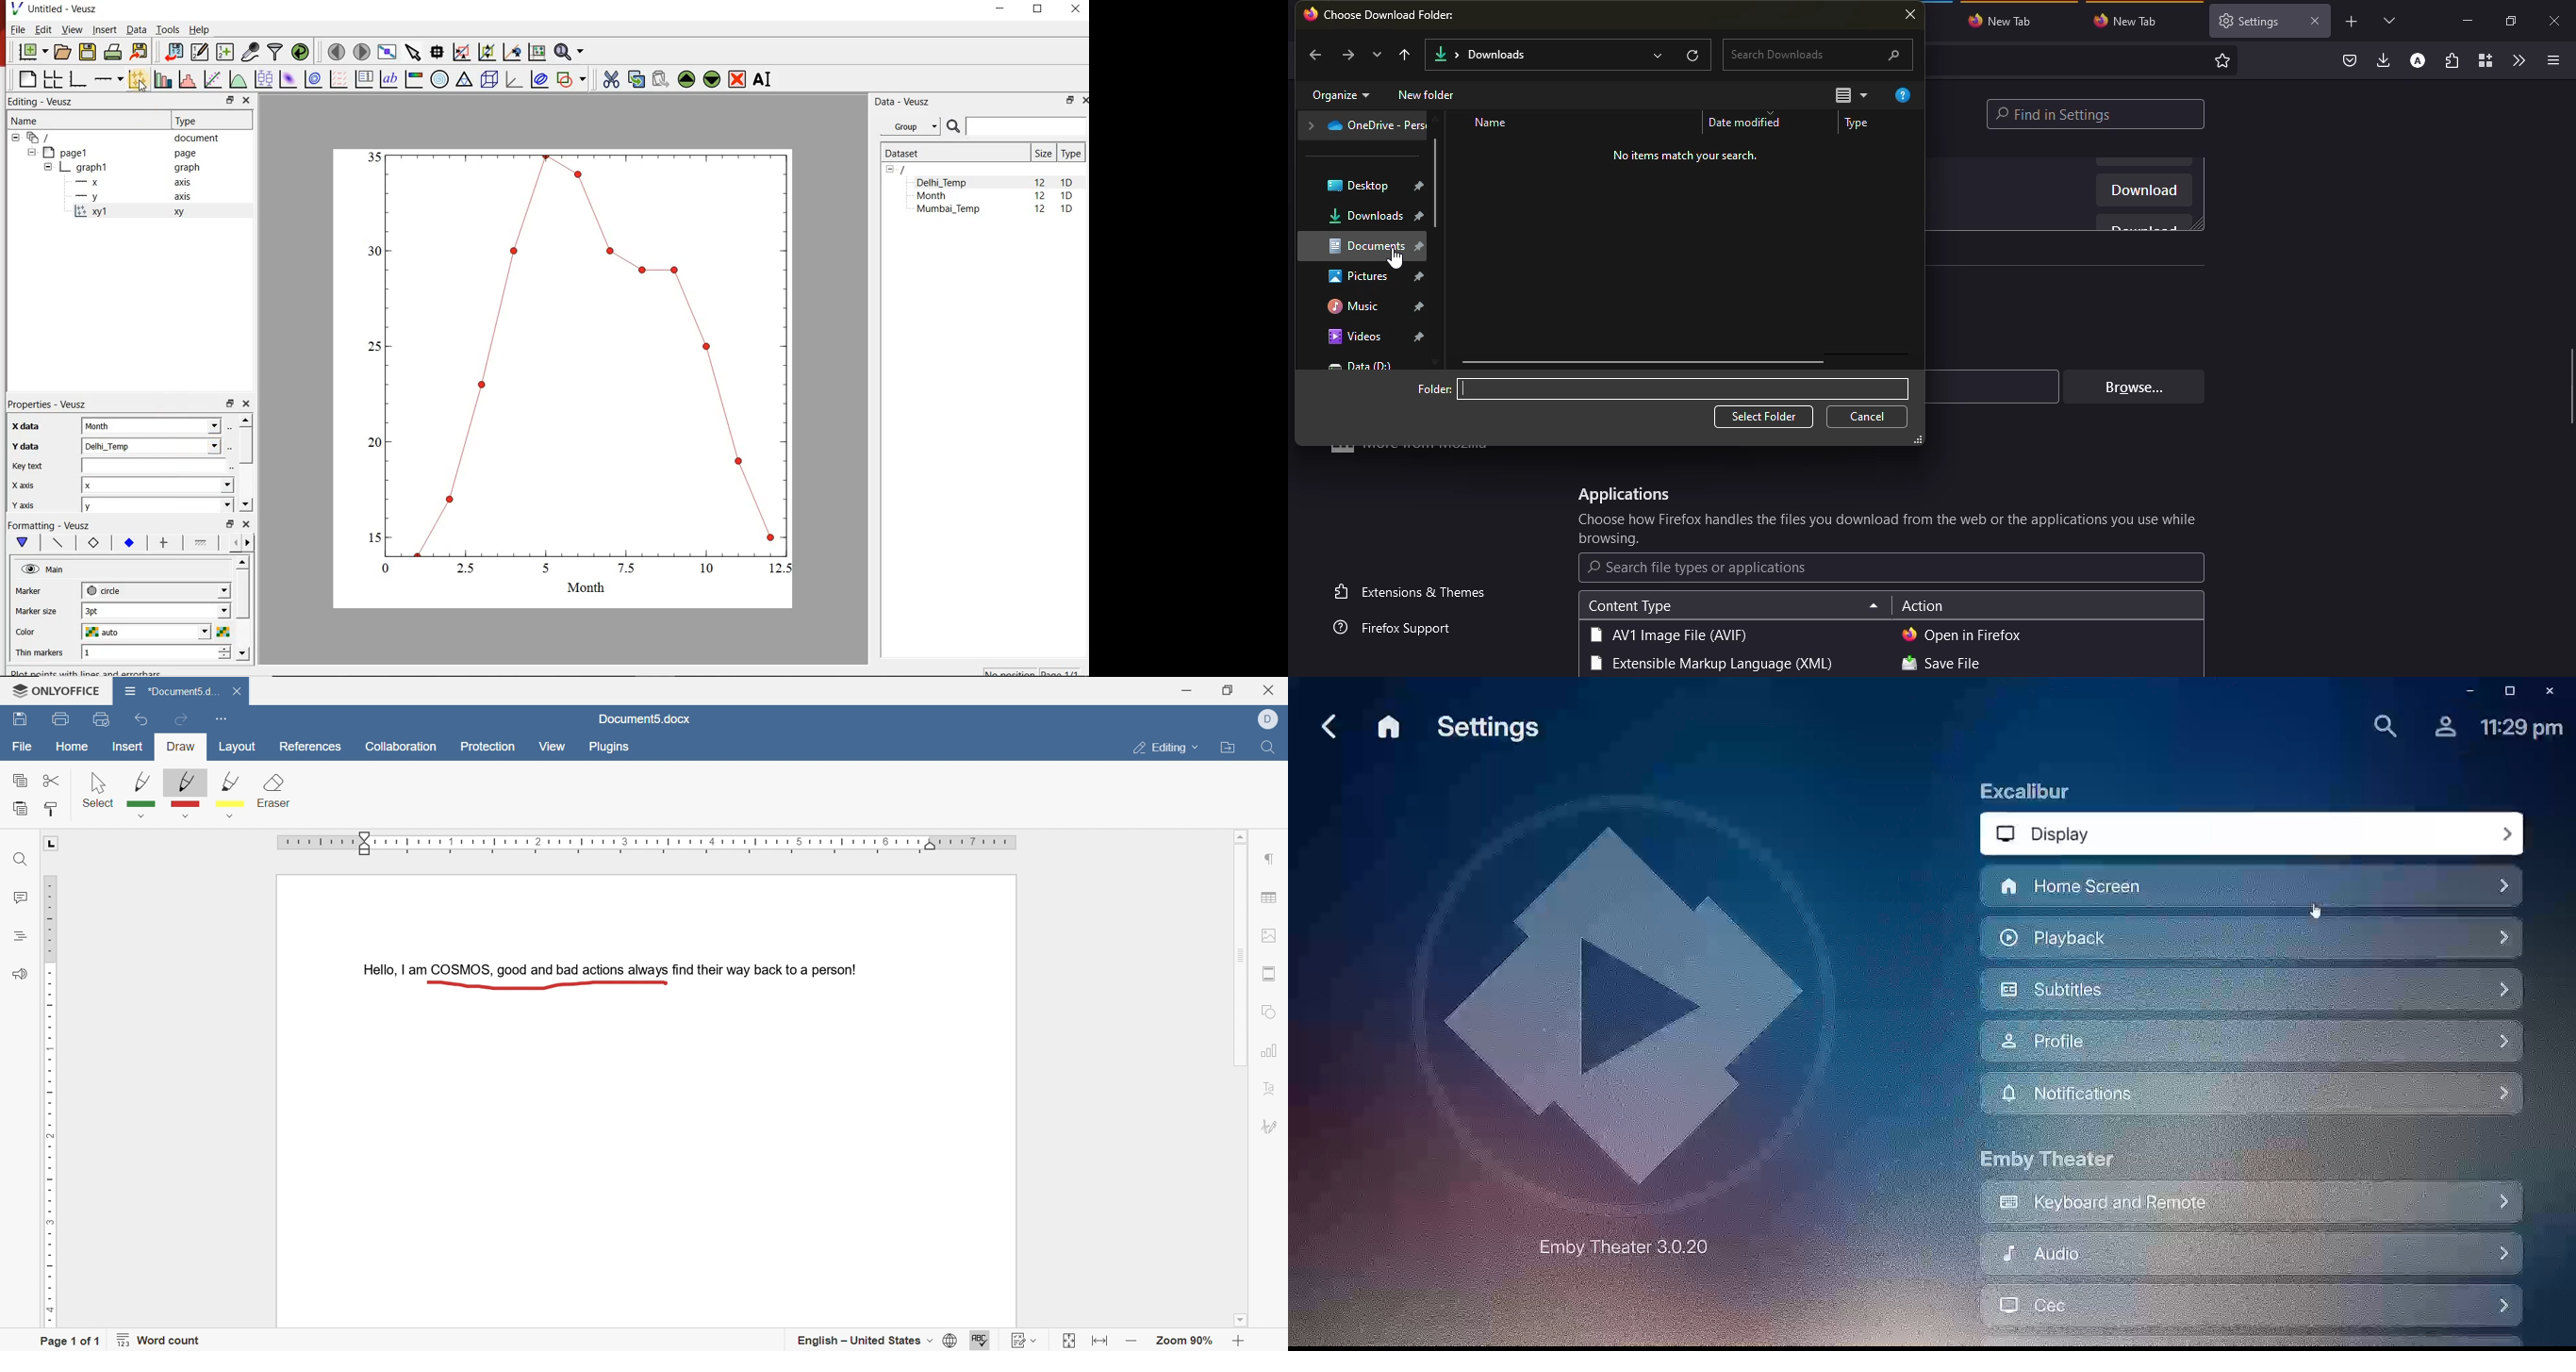  What do you see at coordinates (182, 747) in the screenshot?
I see `draw` at bounding box center [182, 747].